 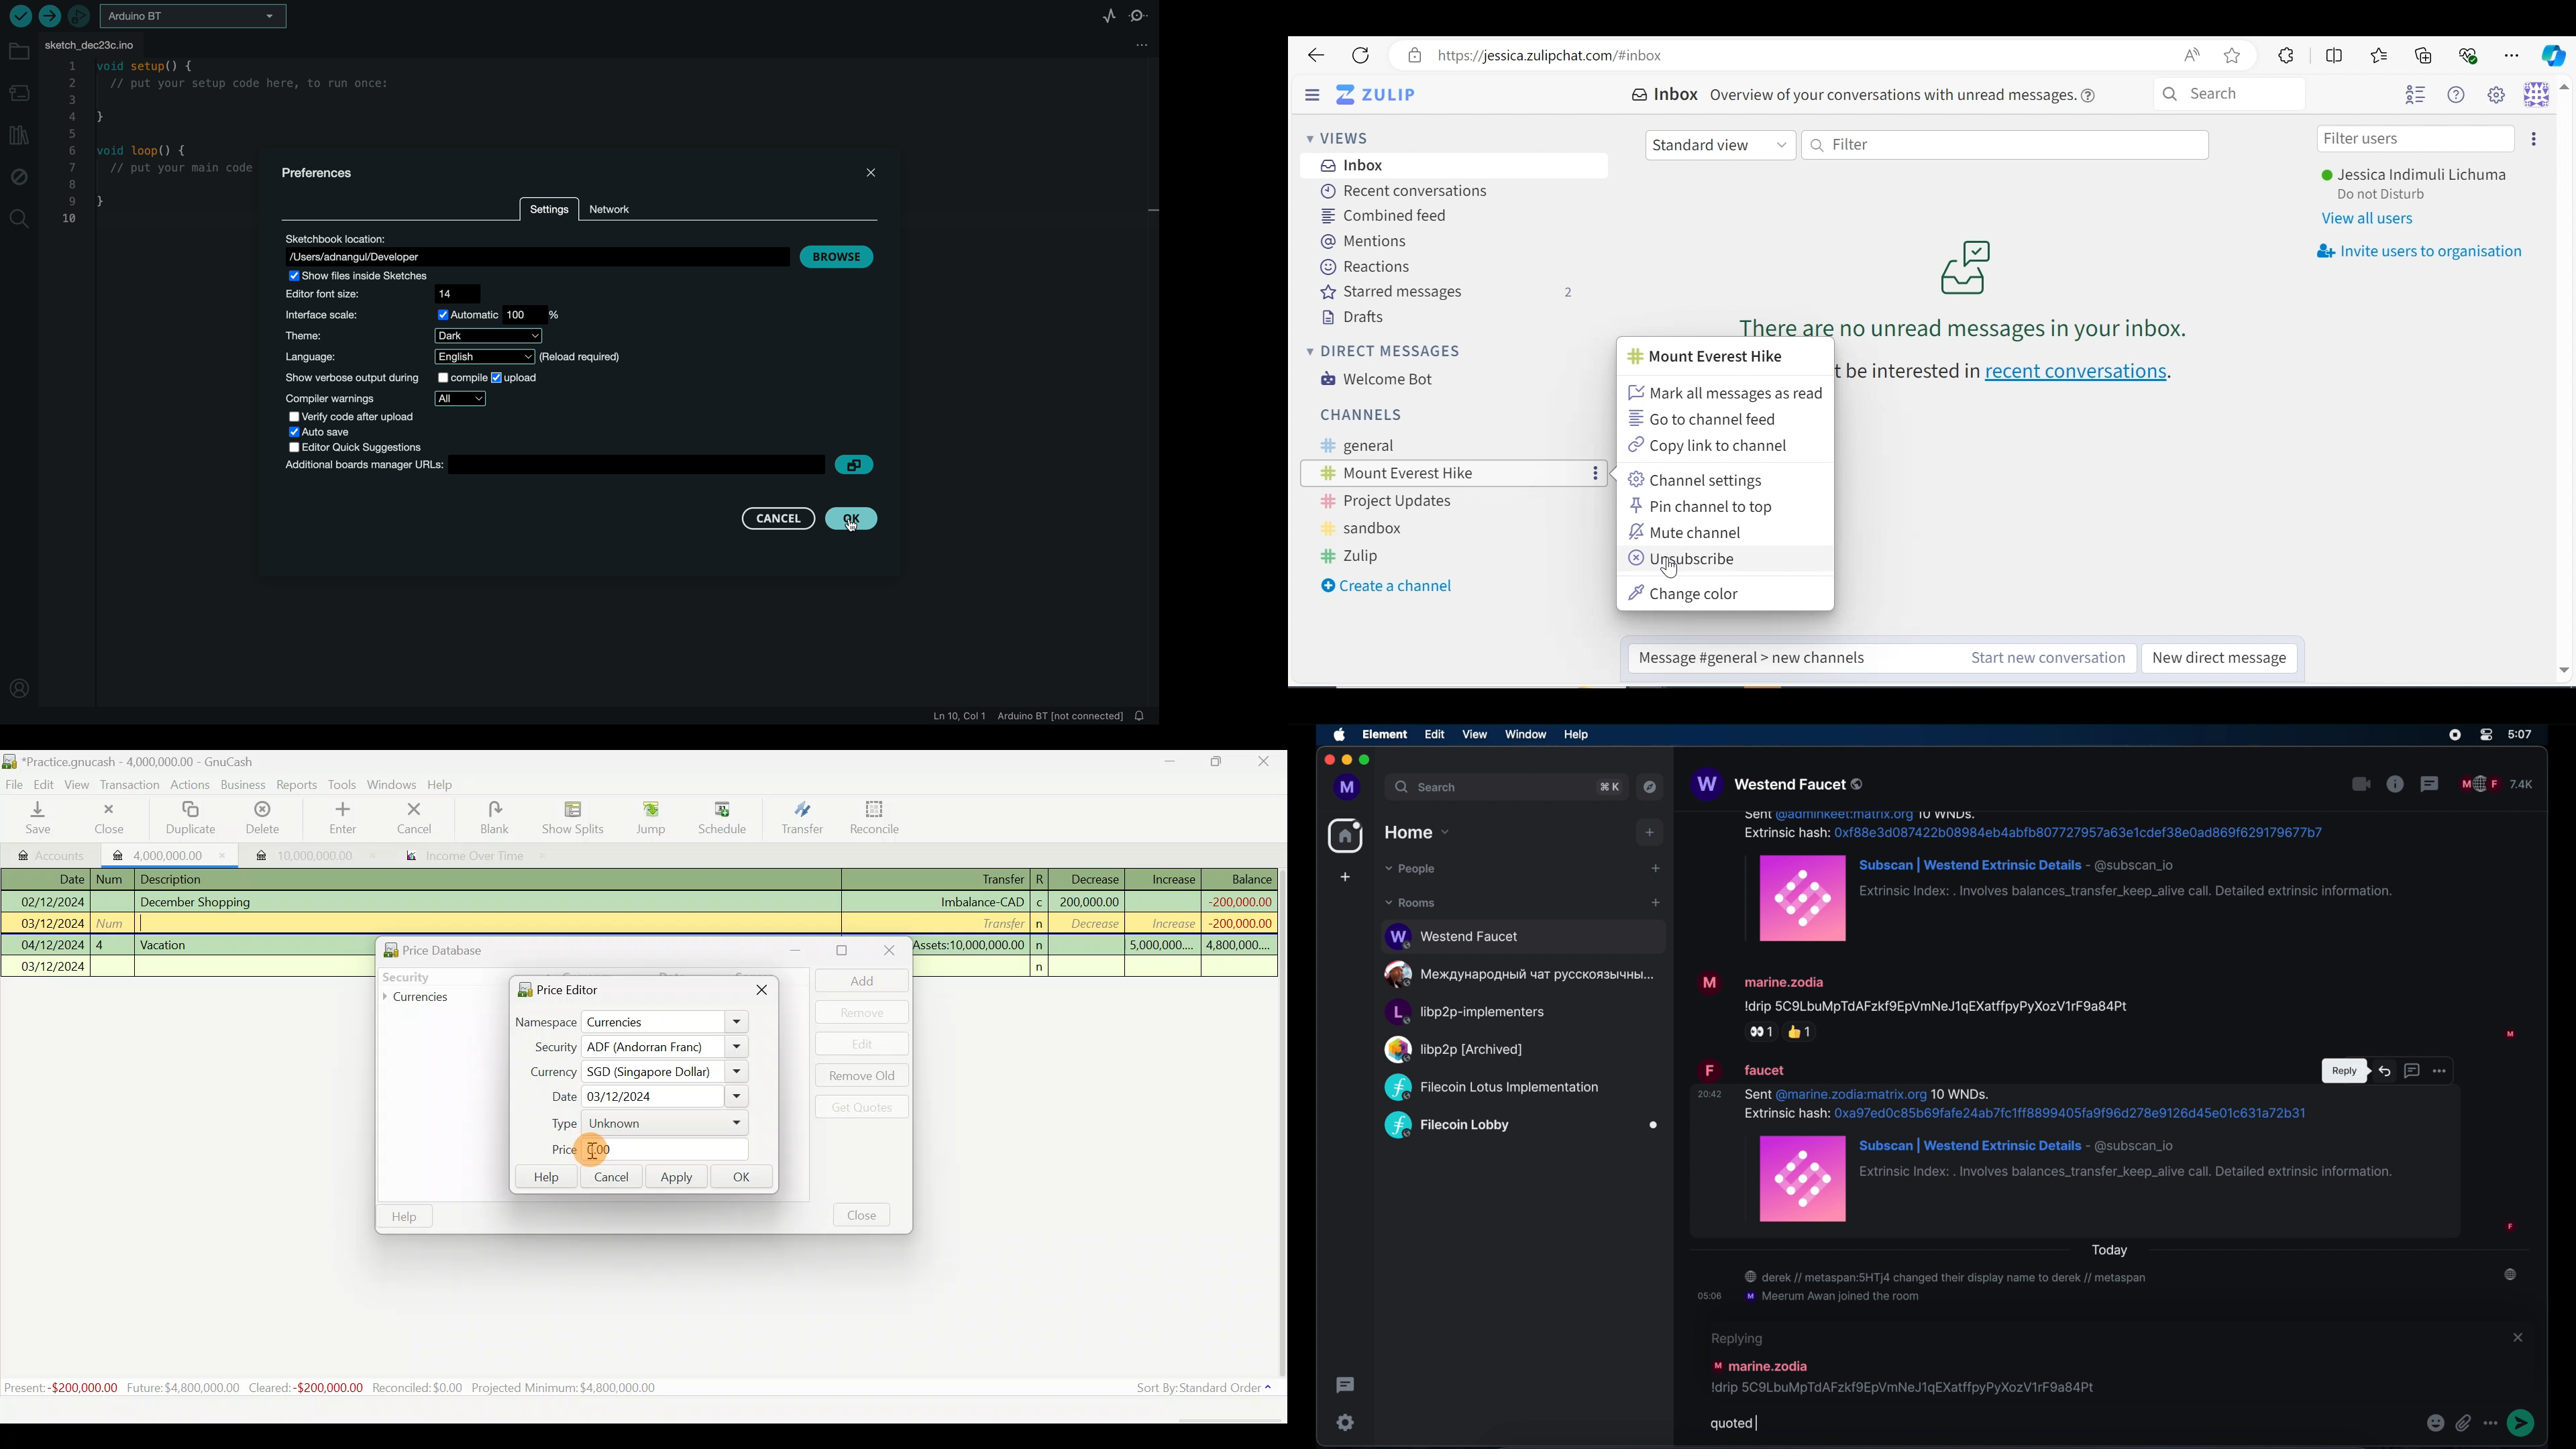 What do you see at coordinates (1591, 473) in the screenshot?
I see `more options` at bounding box center [1591, 473].